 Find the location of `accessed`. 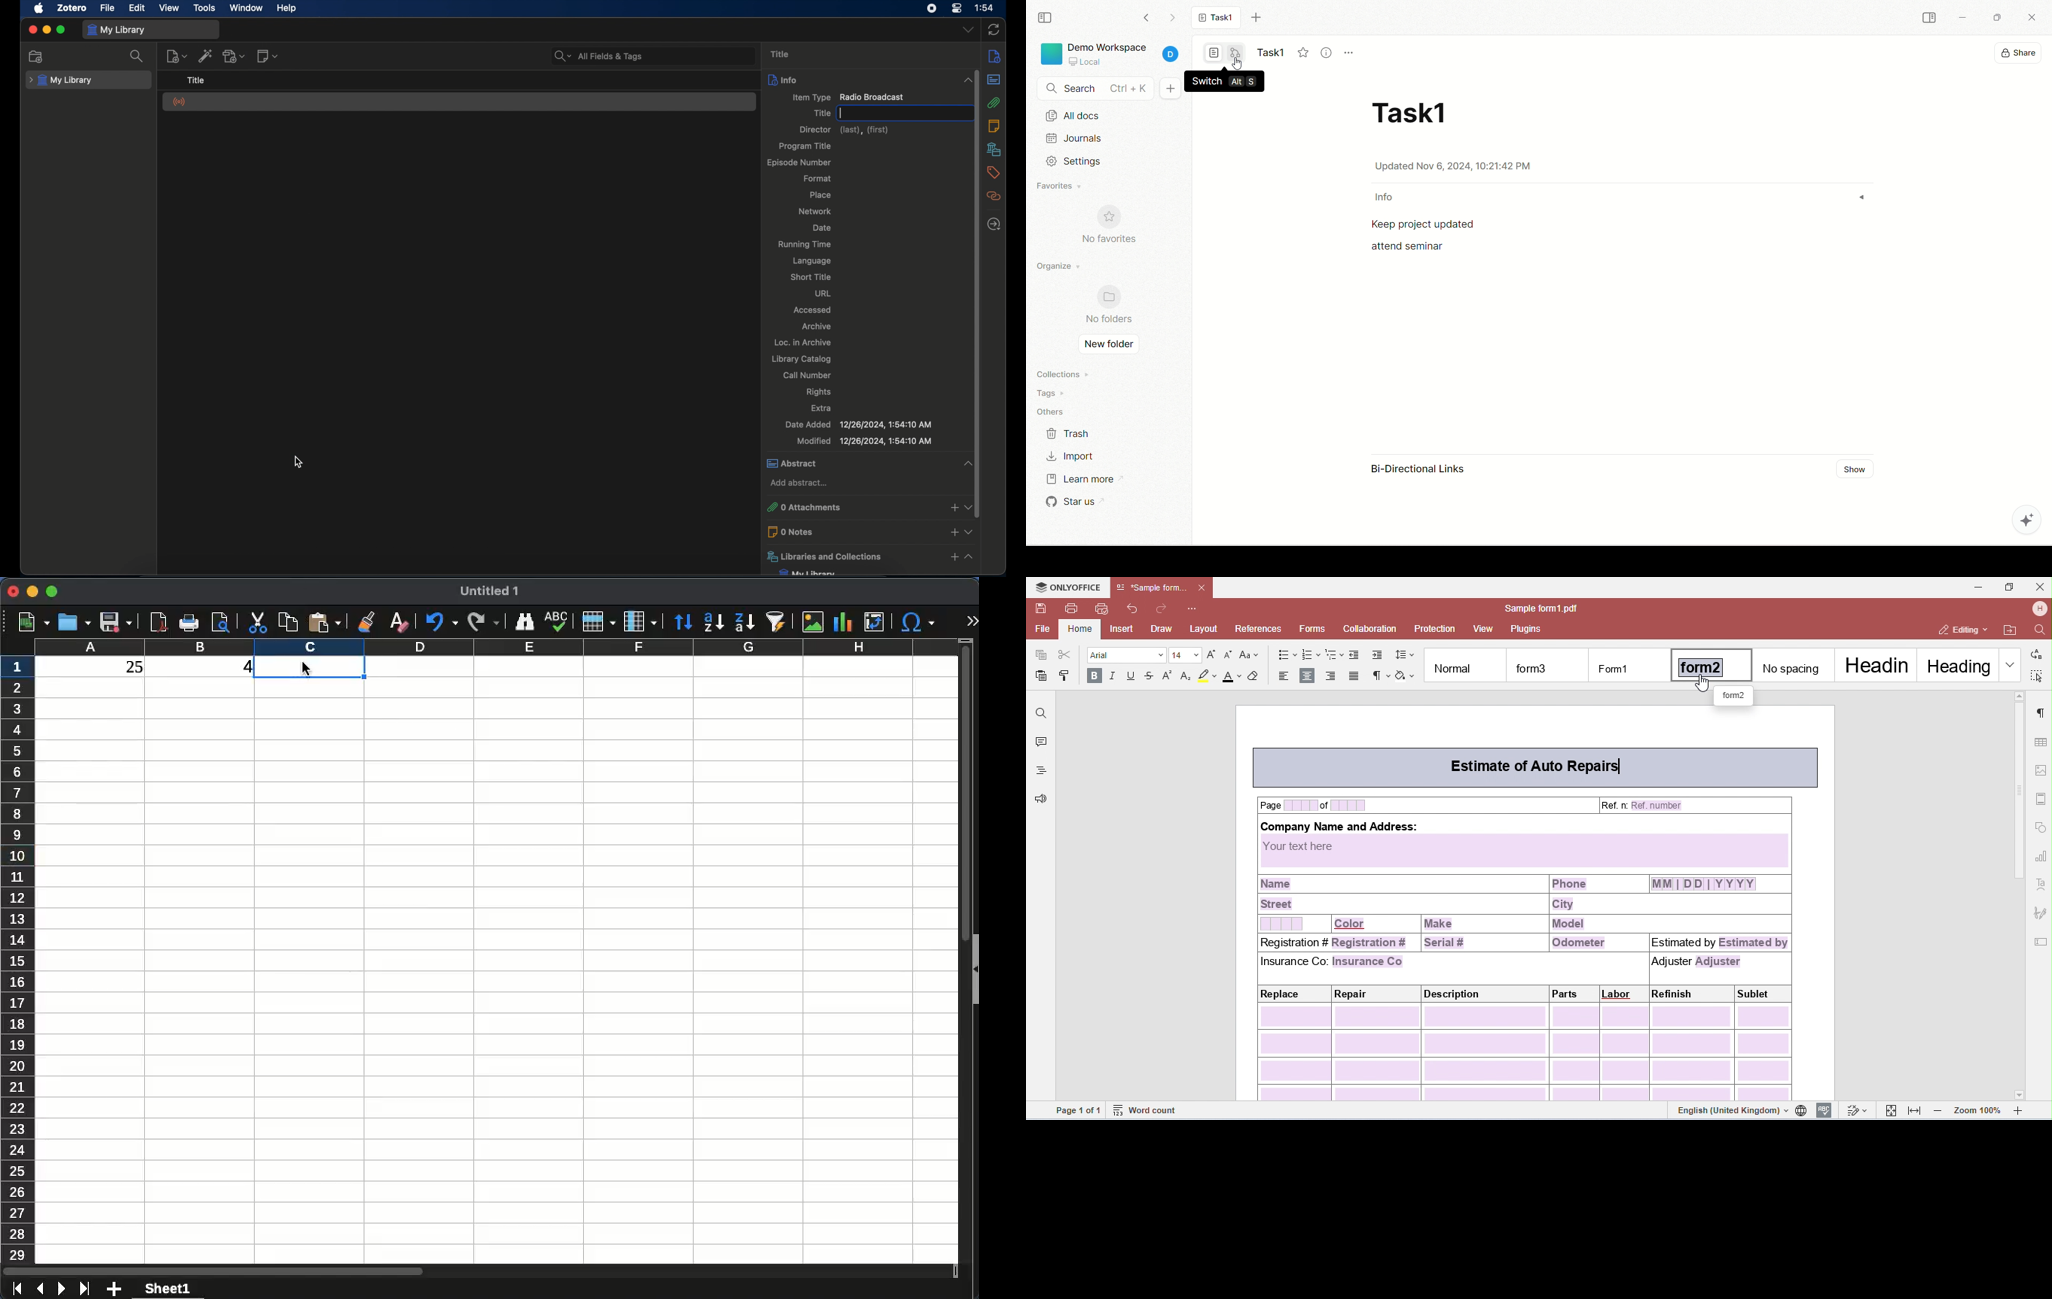

accessed is located at coordinates (812, 310).